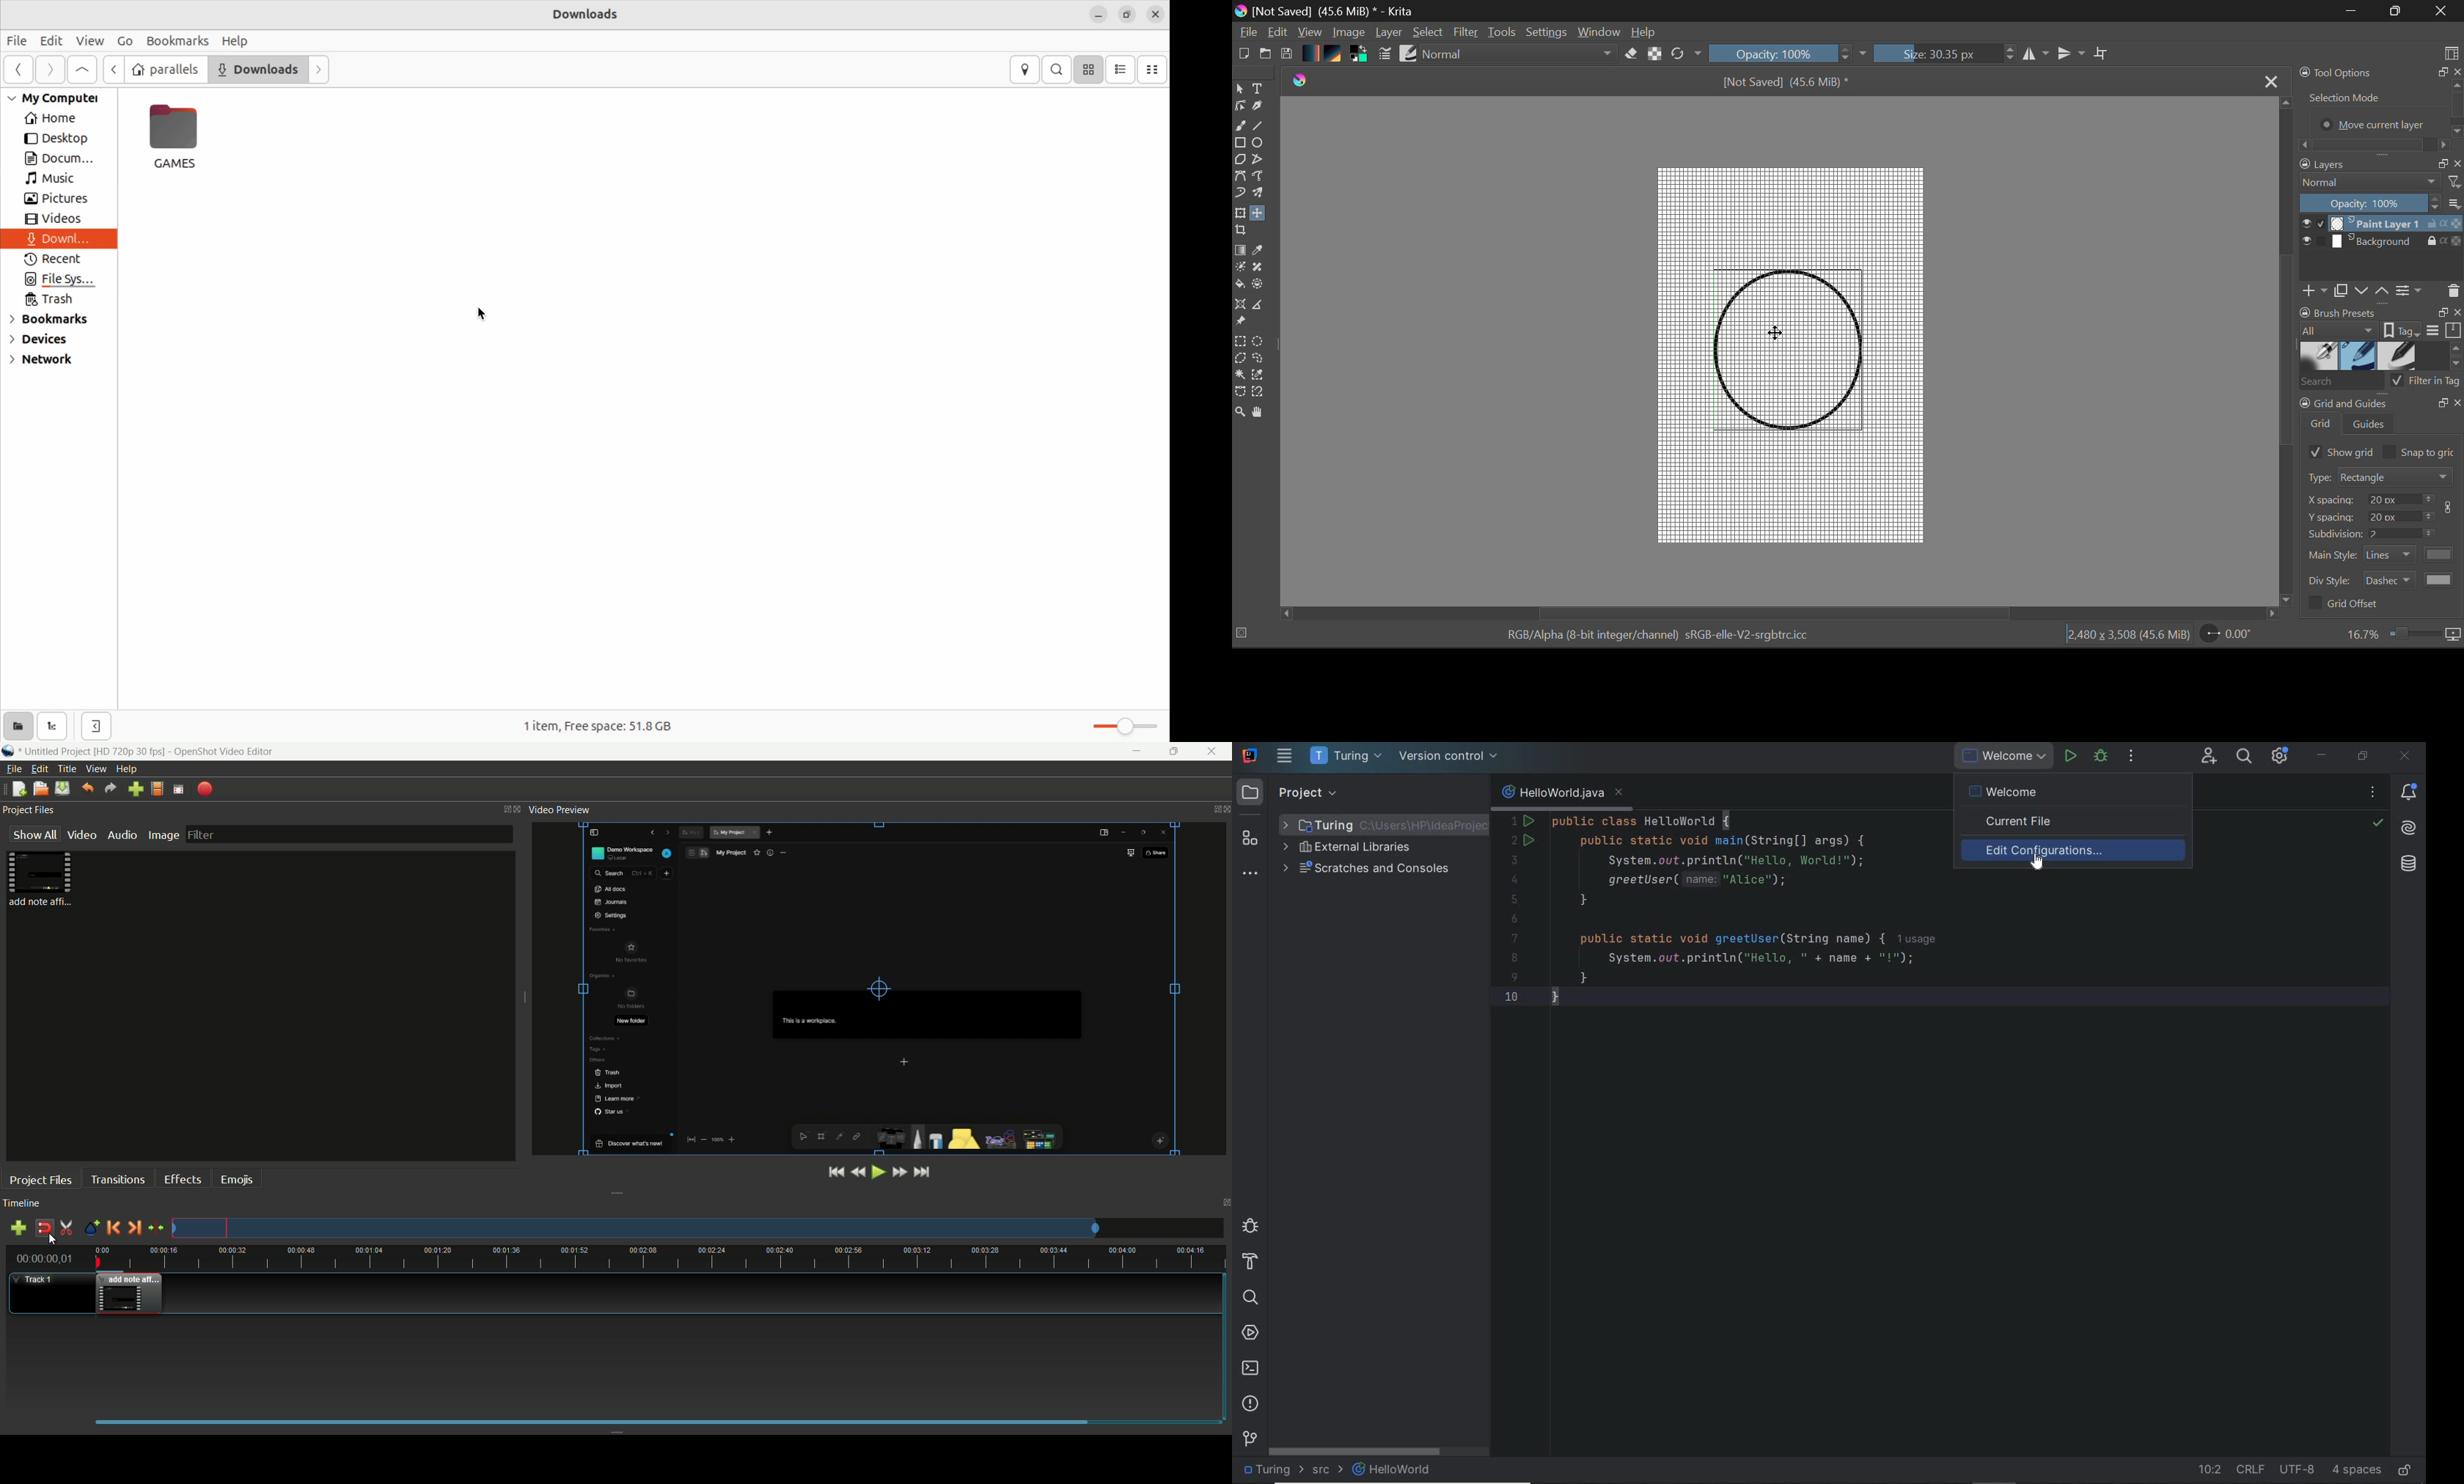 This screenshot has height=1484, width=2464. What do you see at coordinates (2286, 352) in the screenshot?
I see `Scroll Bar` at bounding box center [2286, 352].